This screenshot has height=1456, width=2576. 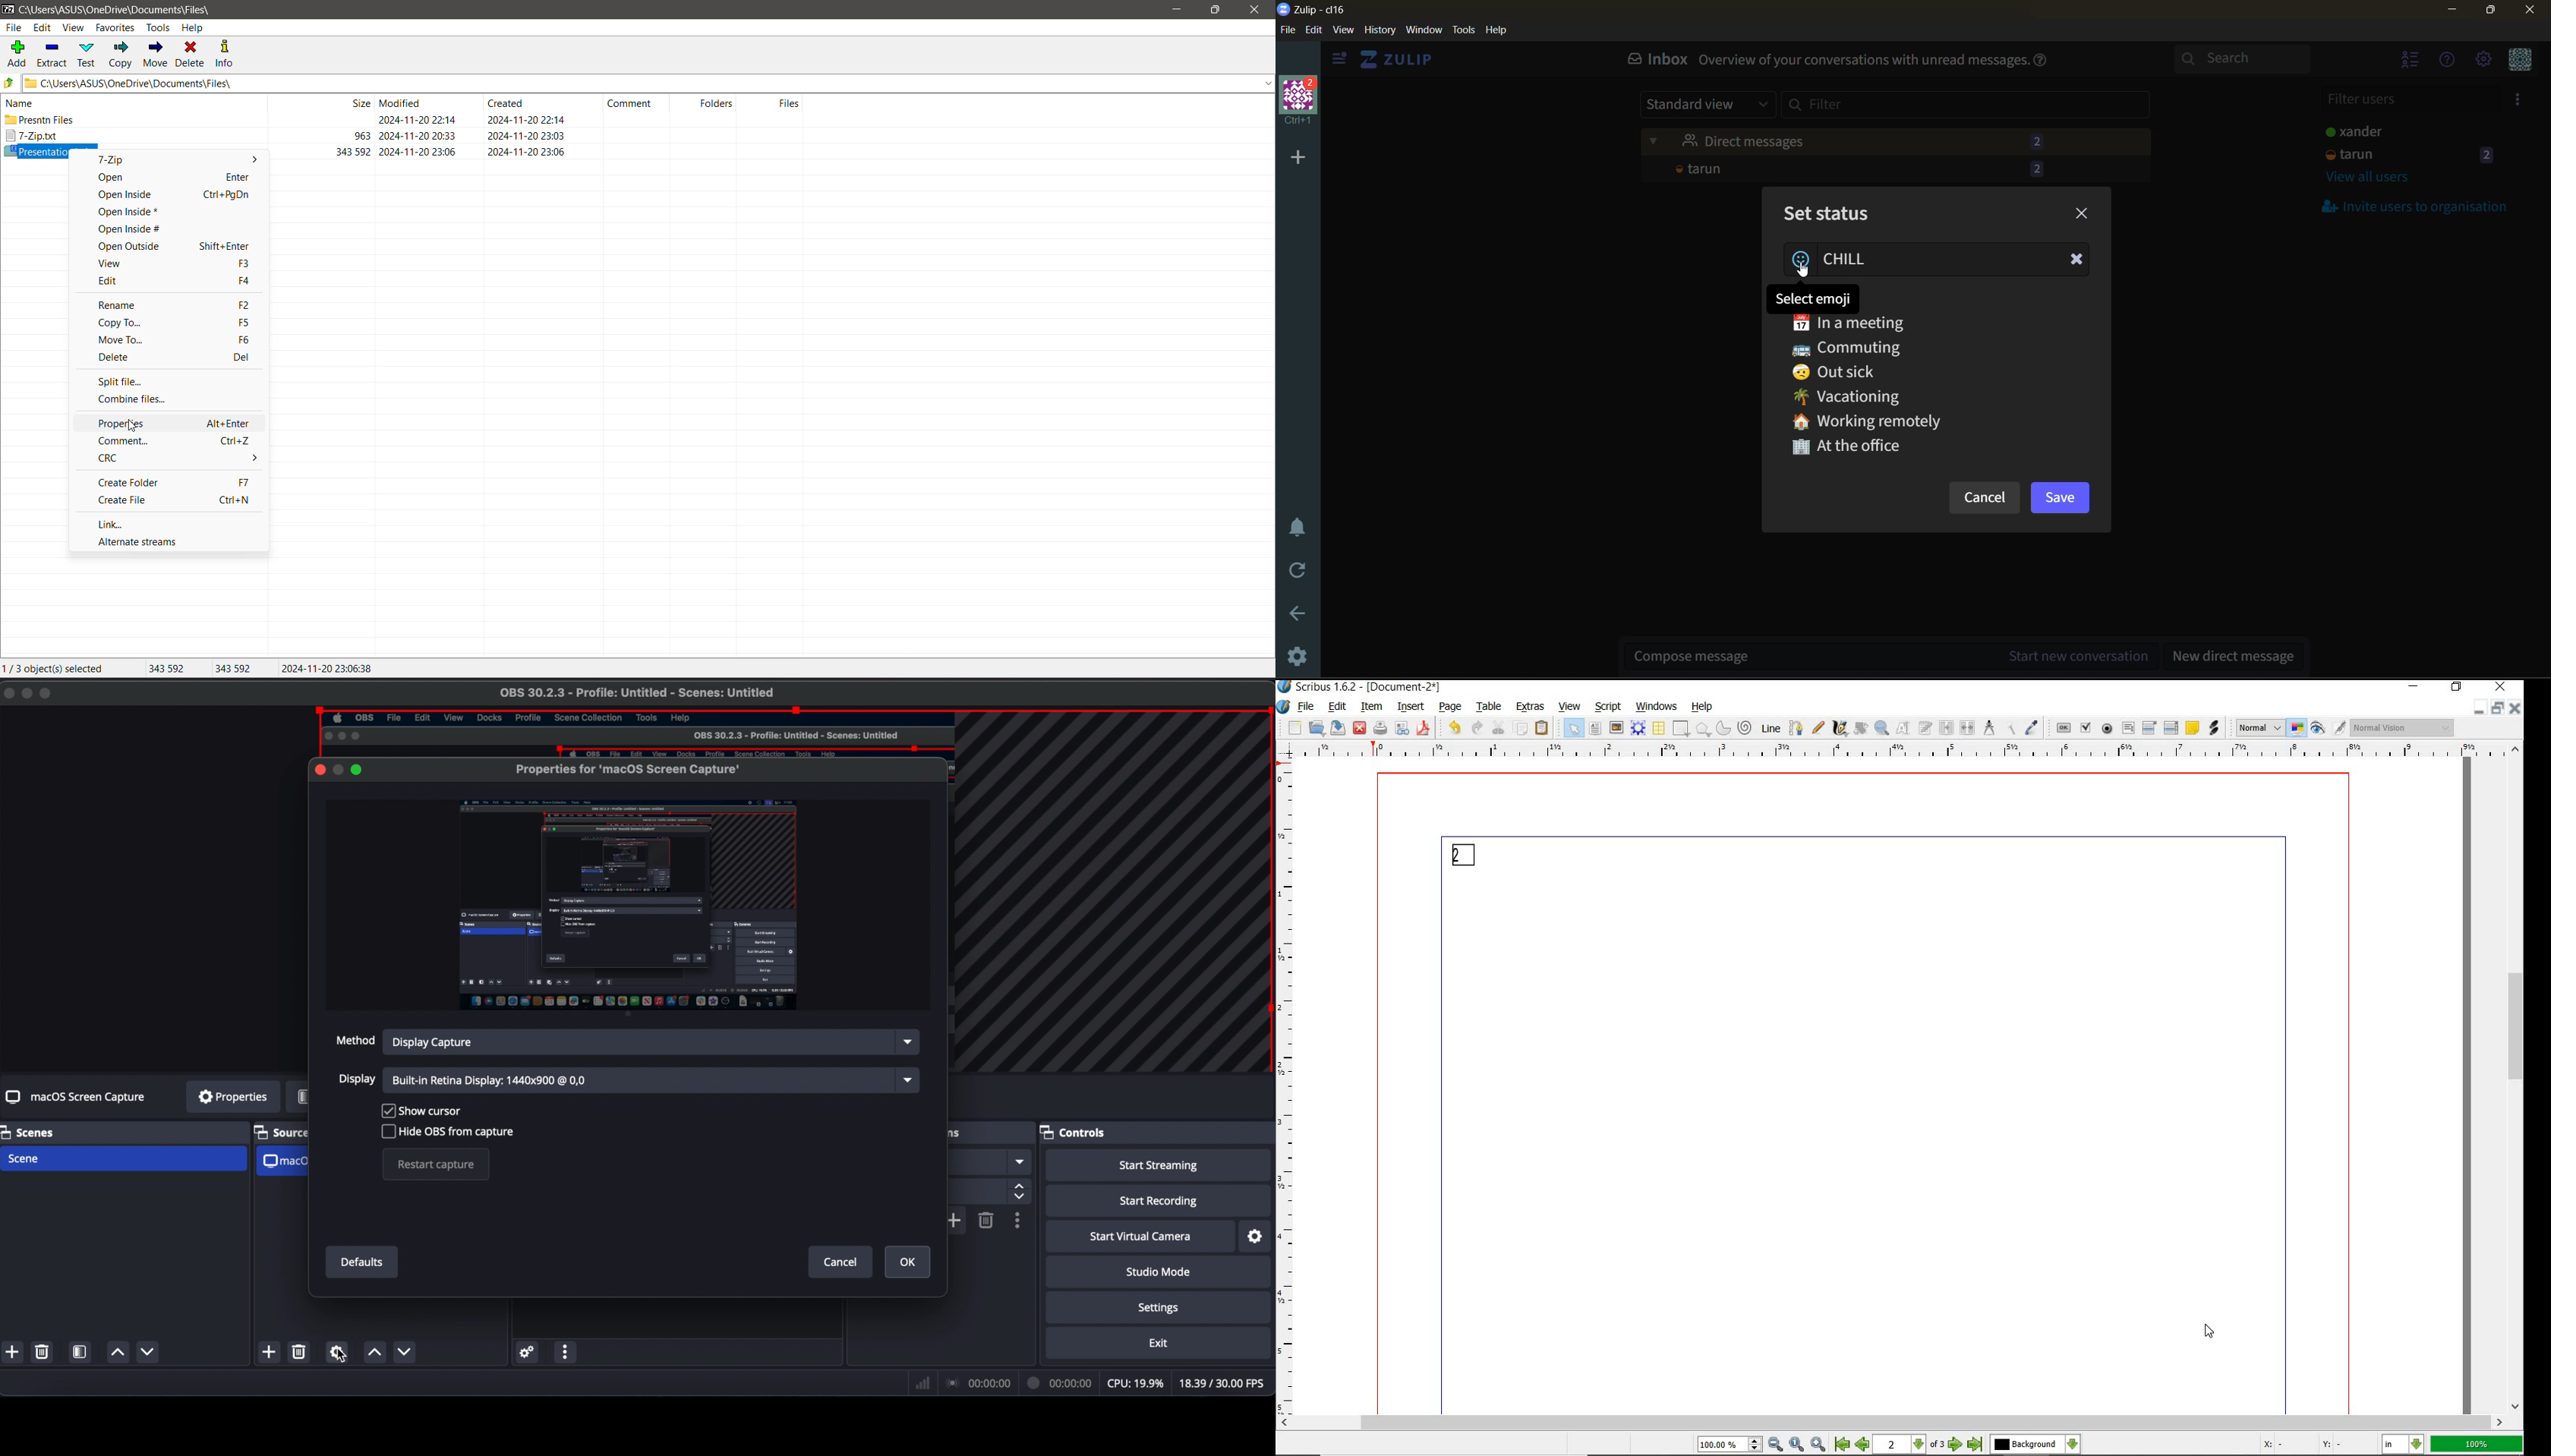 What do you see at coordinates (1805, 273) in the screenshot?
I see `Cursor` at bounding box center [1805, 273].